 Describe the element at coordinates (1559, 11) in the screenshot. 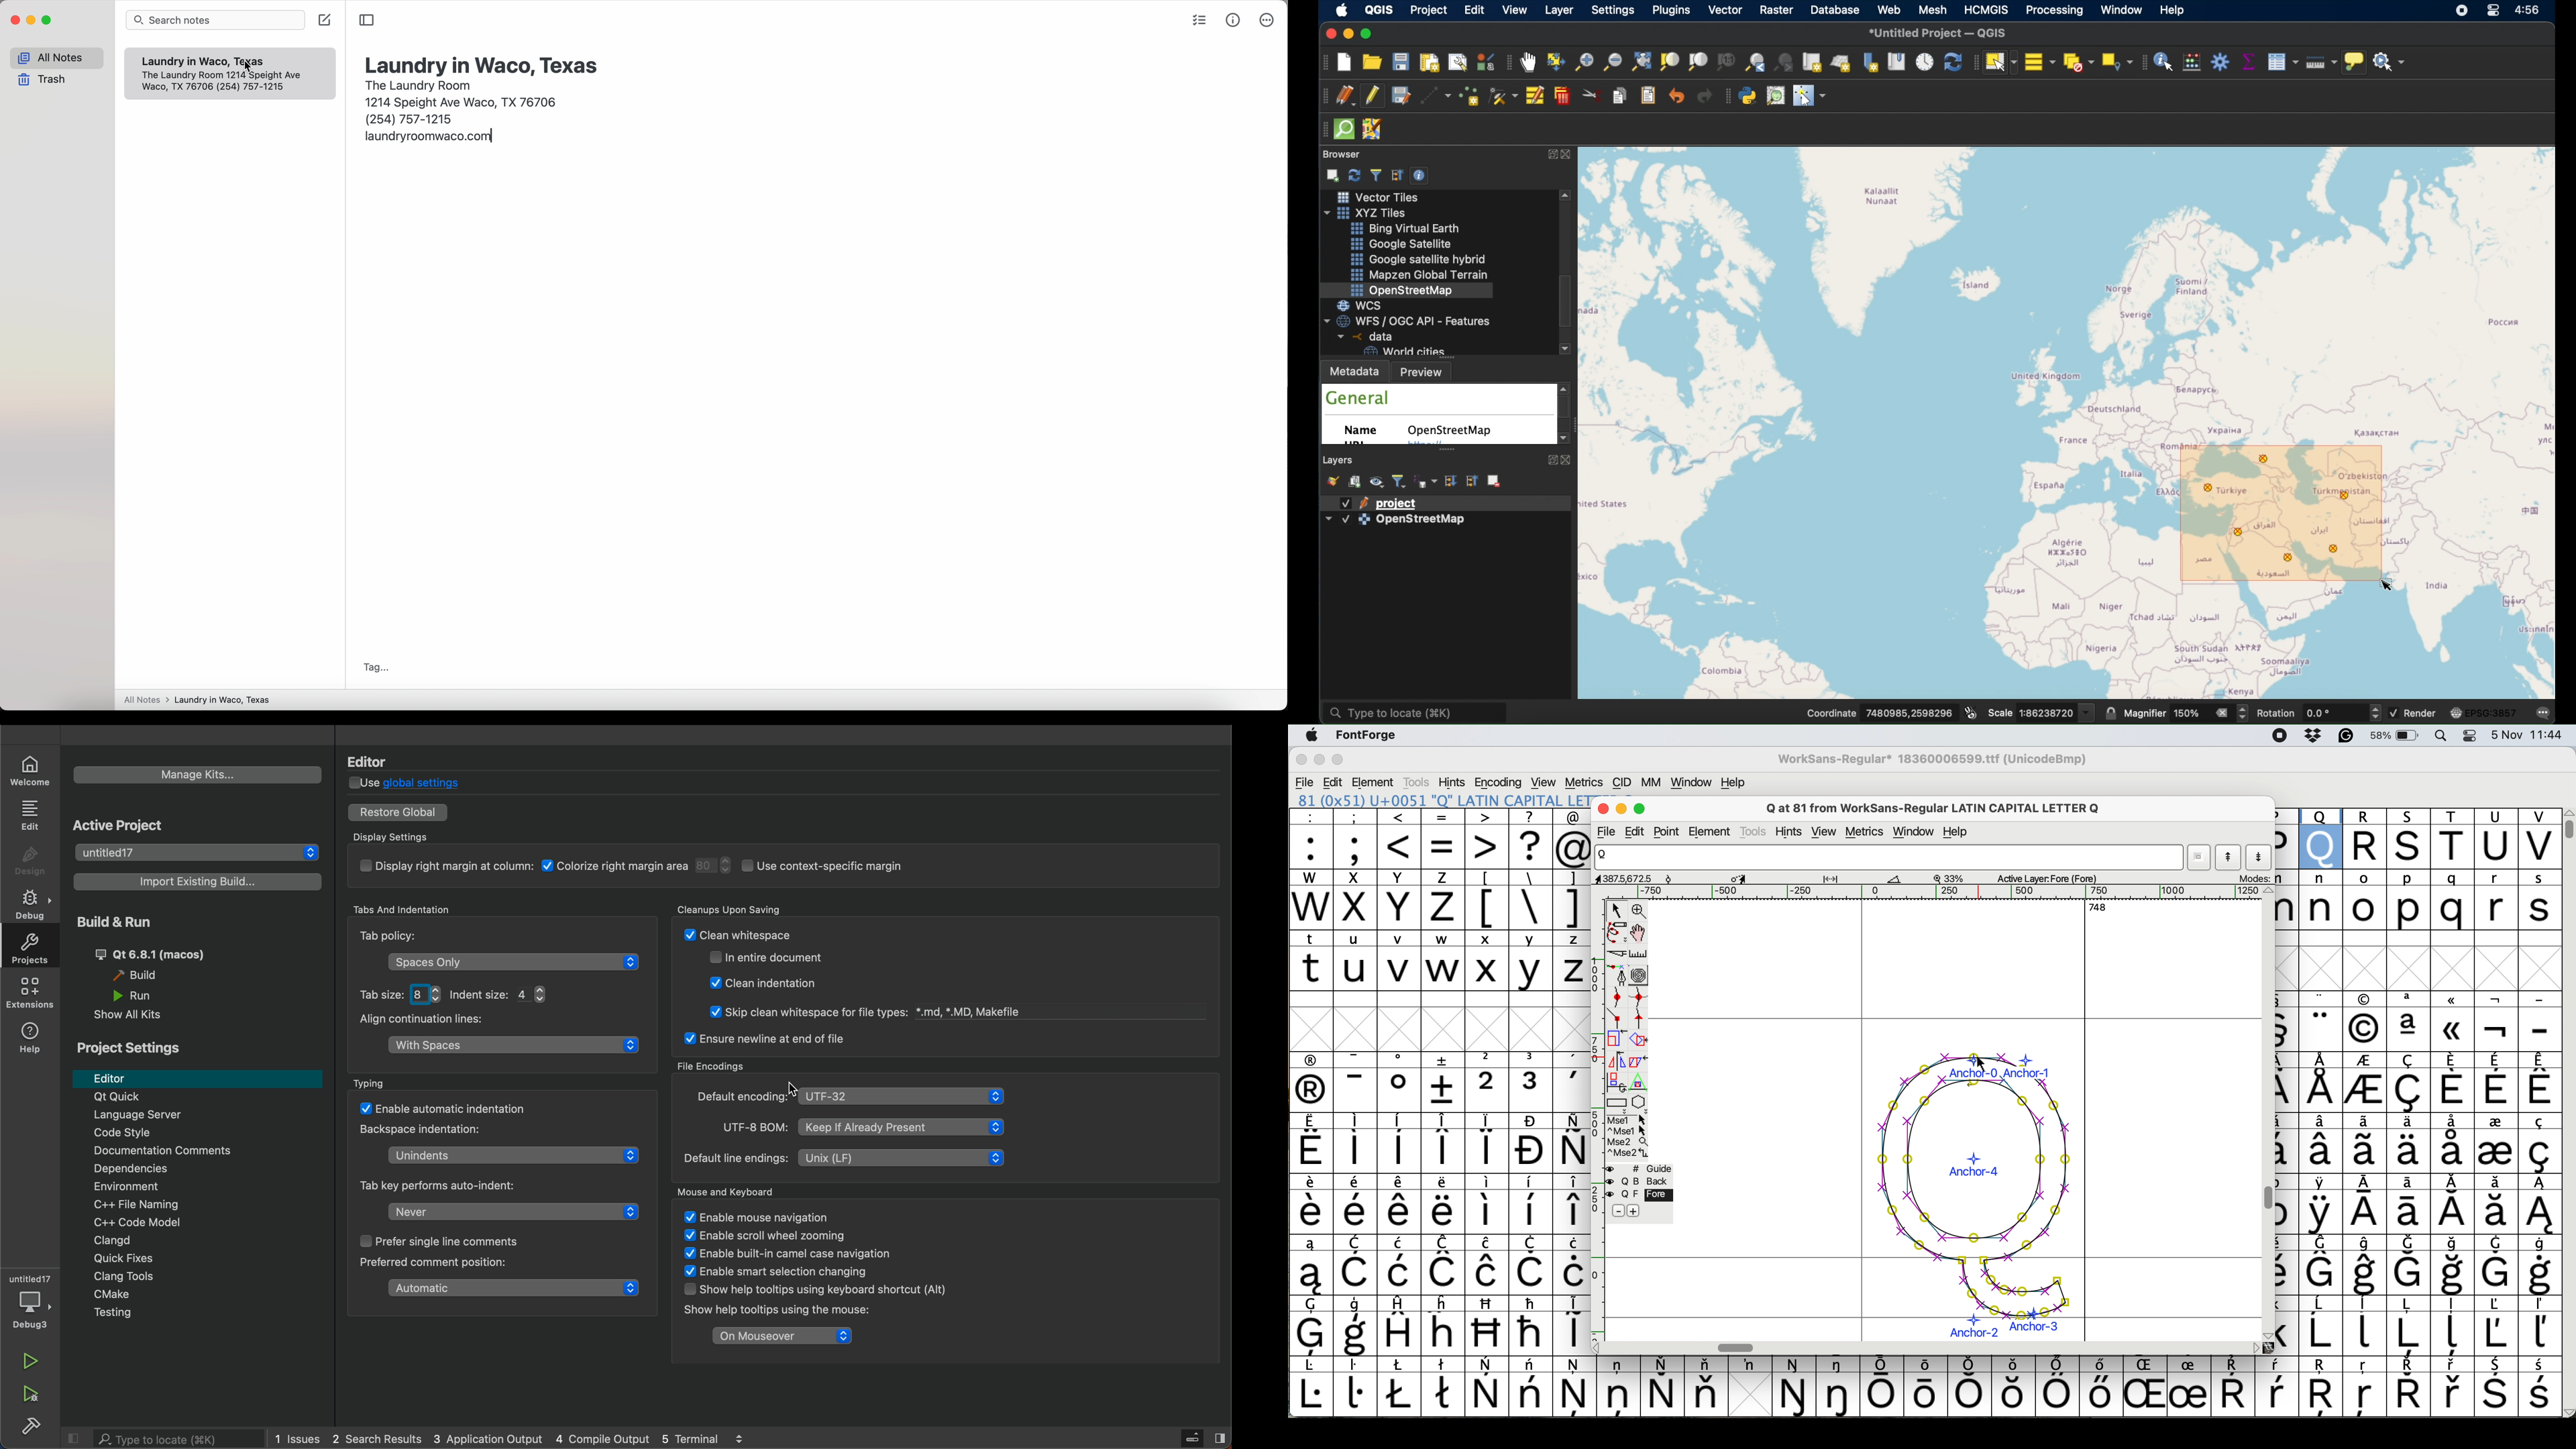

I see `layer` at that location.